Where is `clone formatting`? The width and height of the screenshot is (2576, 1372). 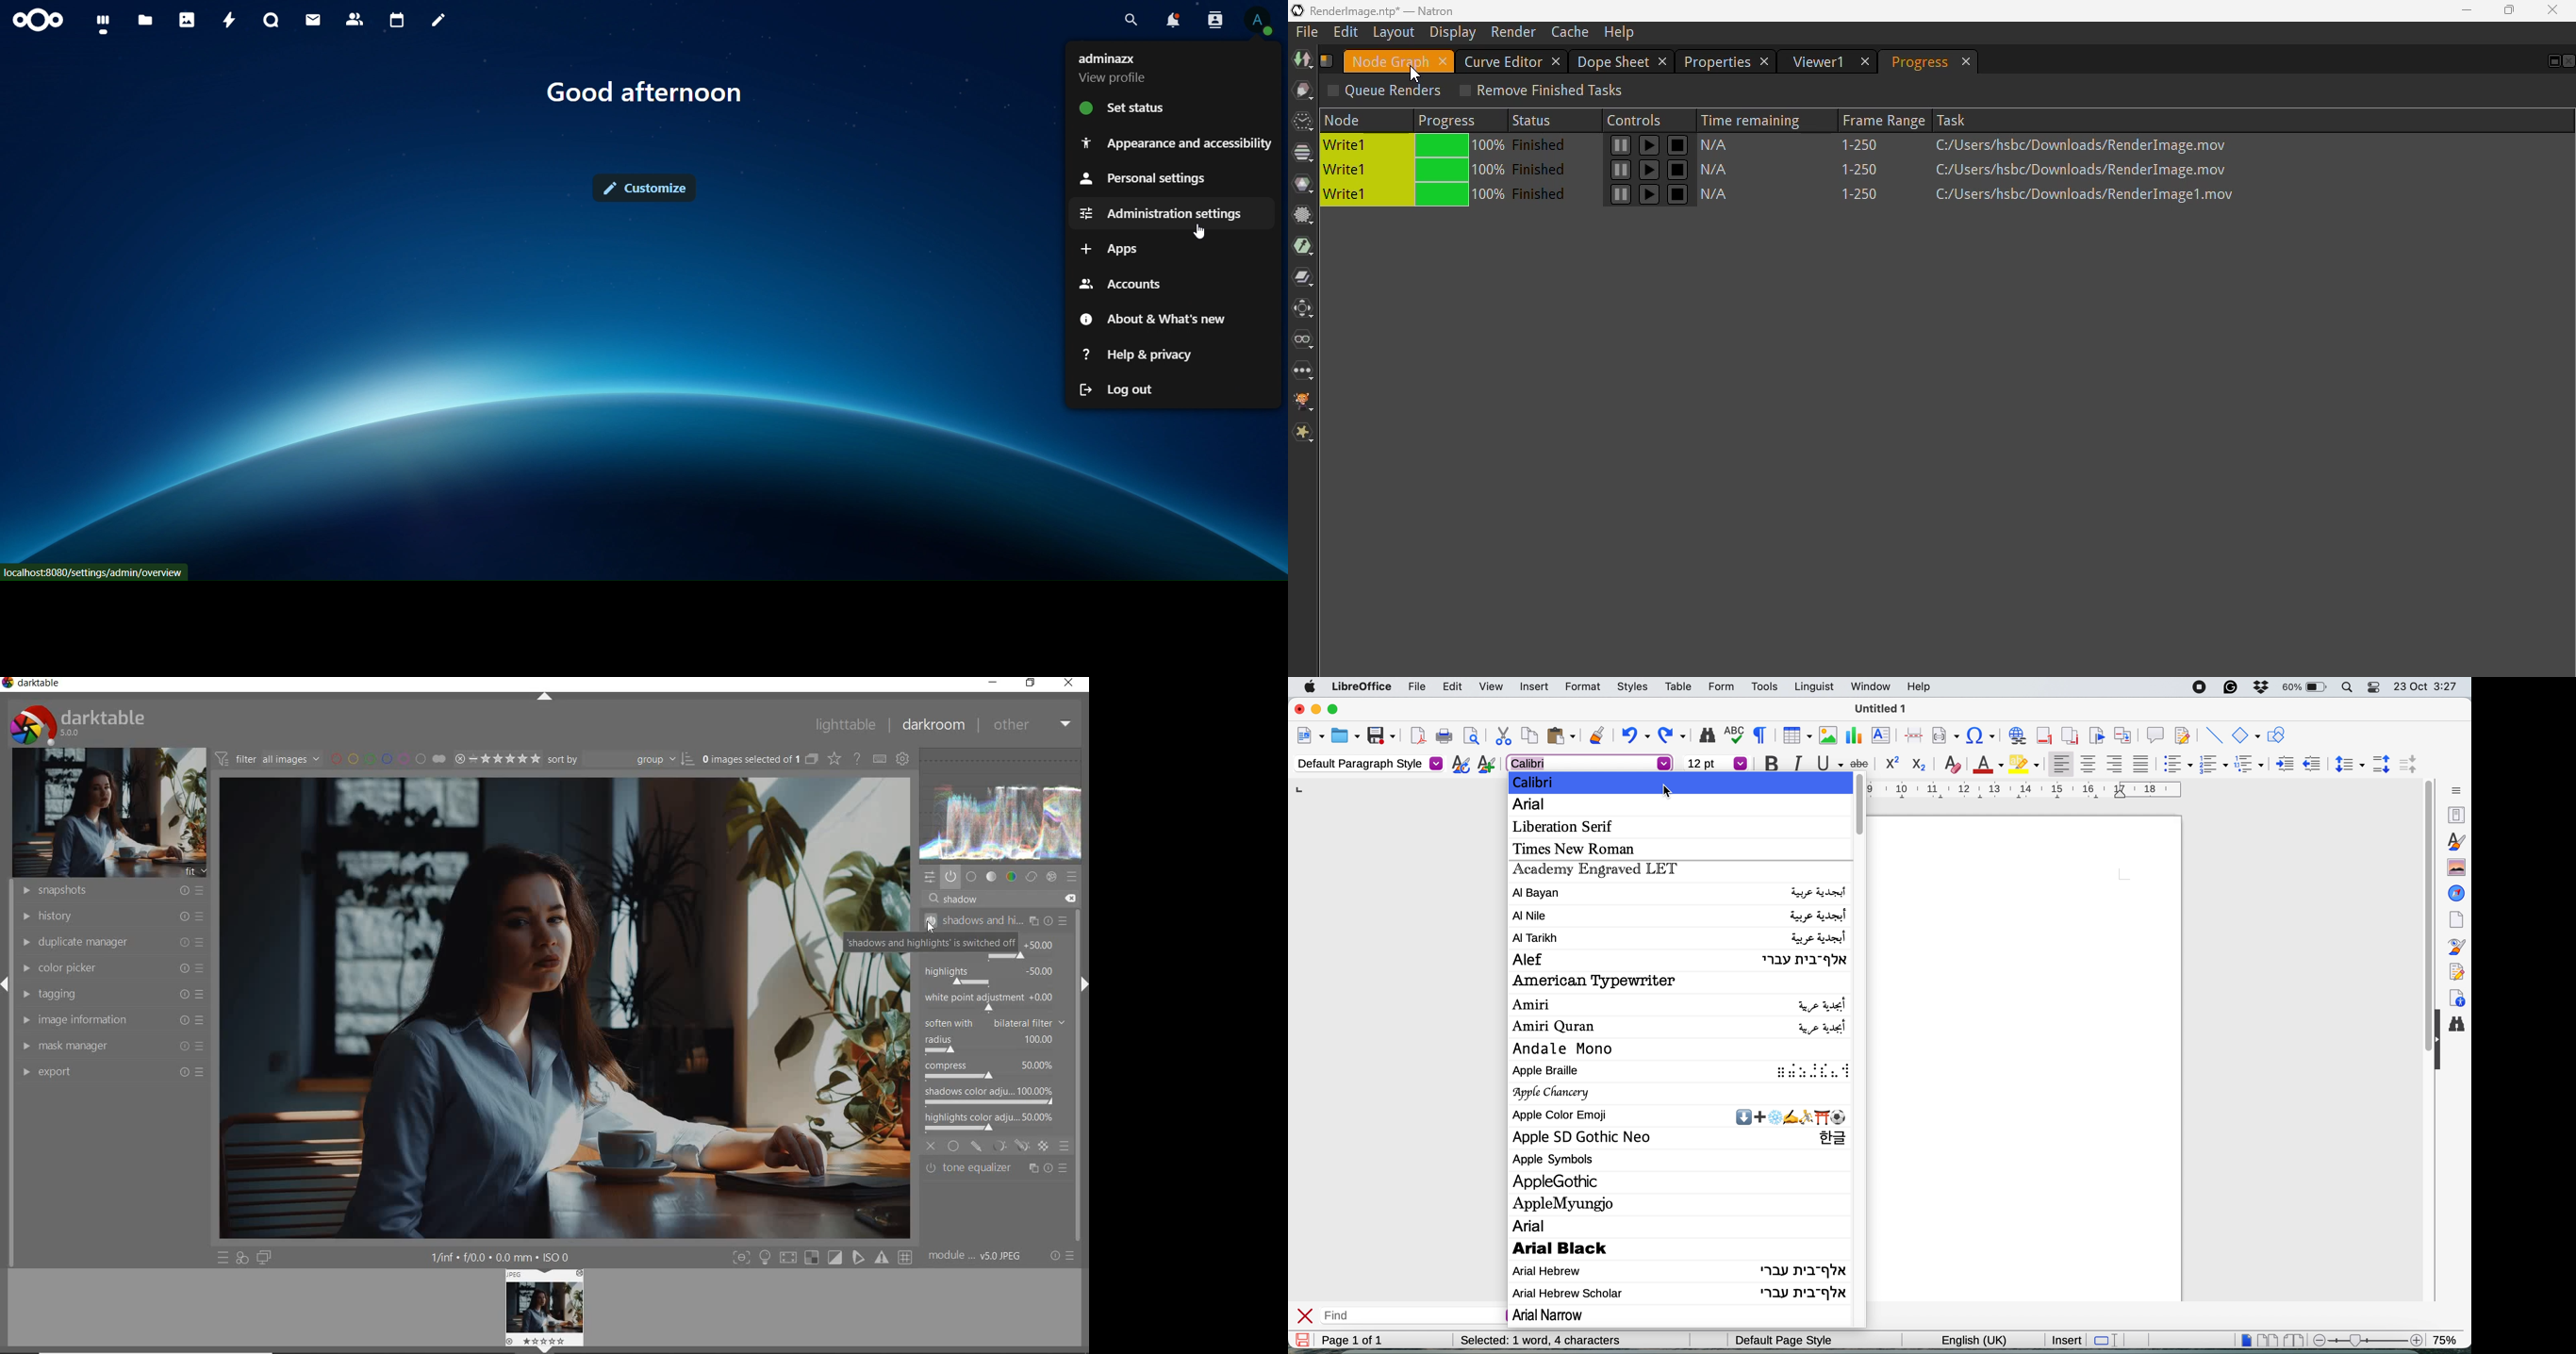
clone formatting is located at coordinates (1596, 735).